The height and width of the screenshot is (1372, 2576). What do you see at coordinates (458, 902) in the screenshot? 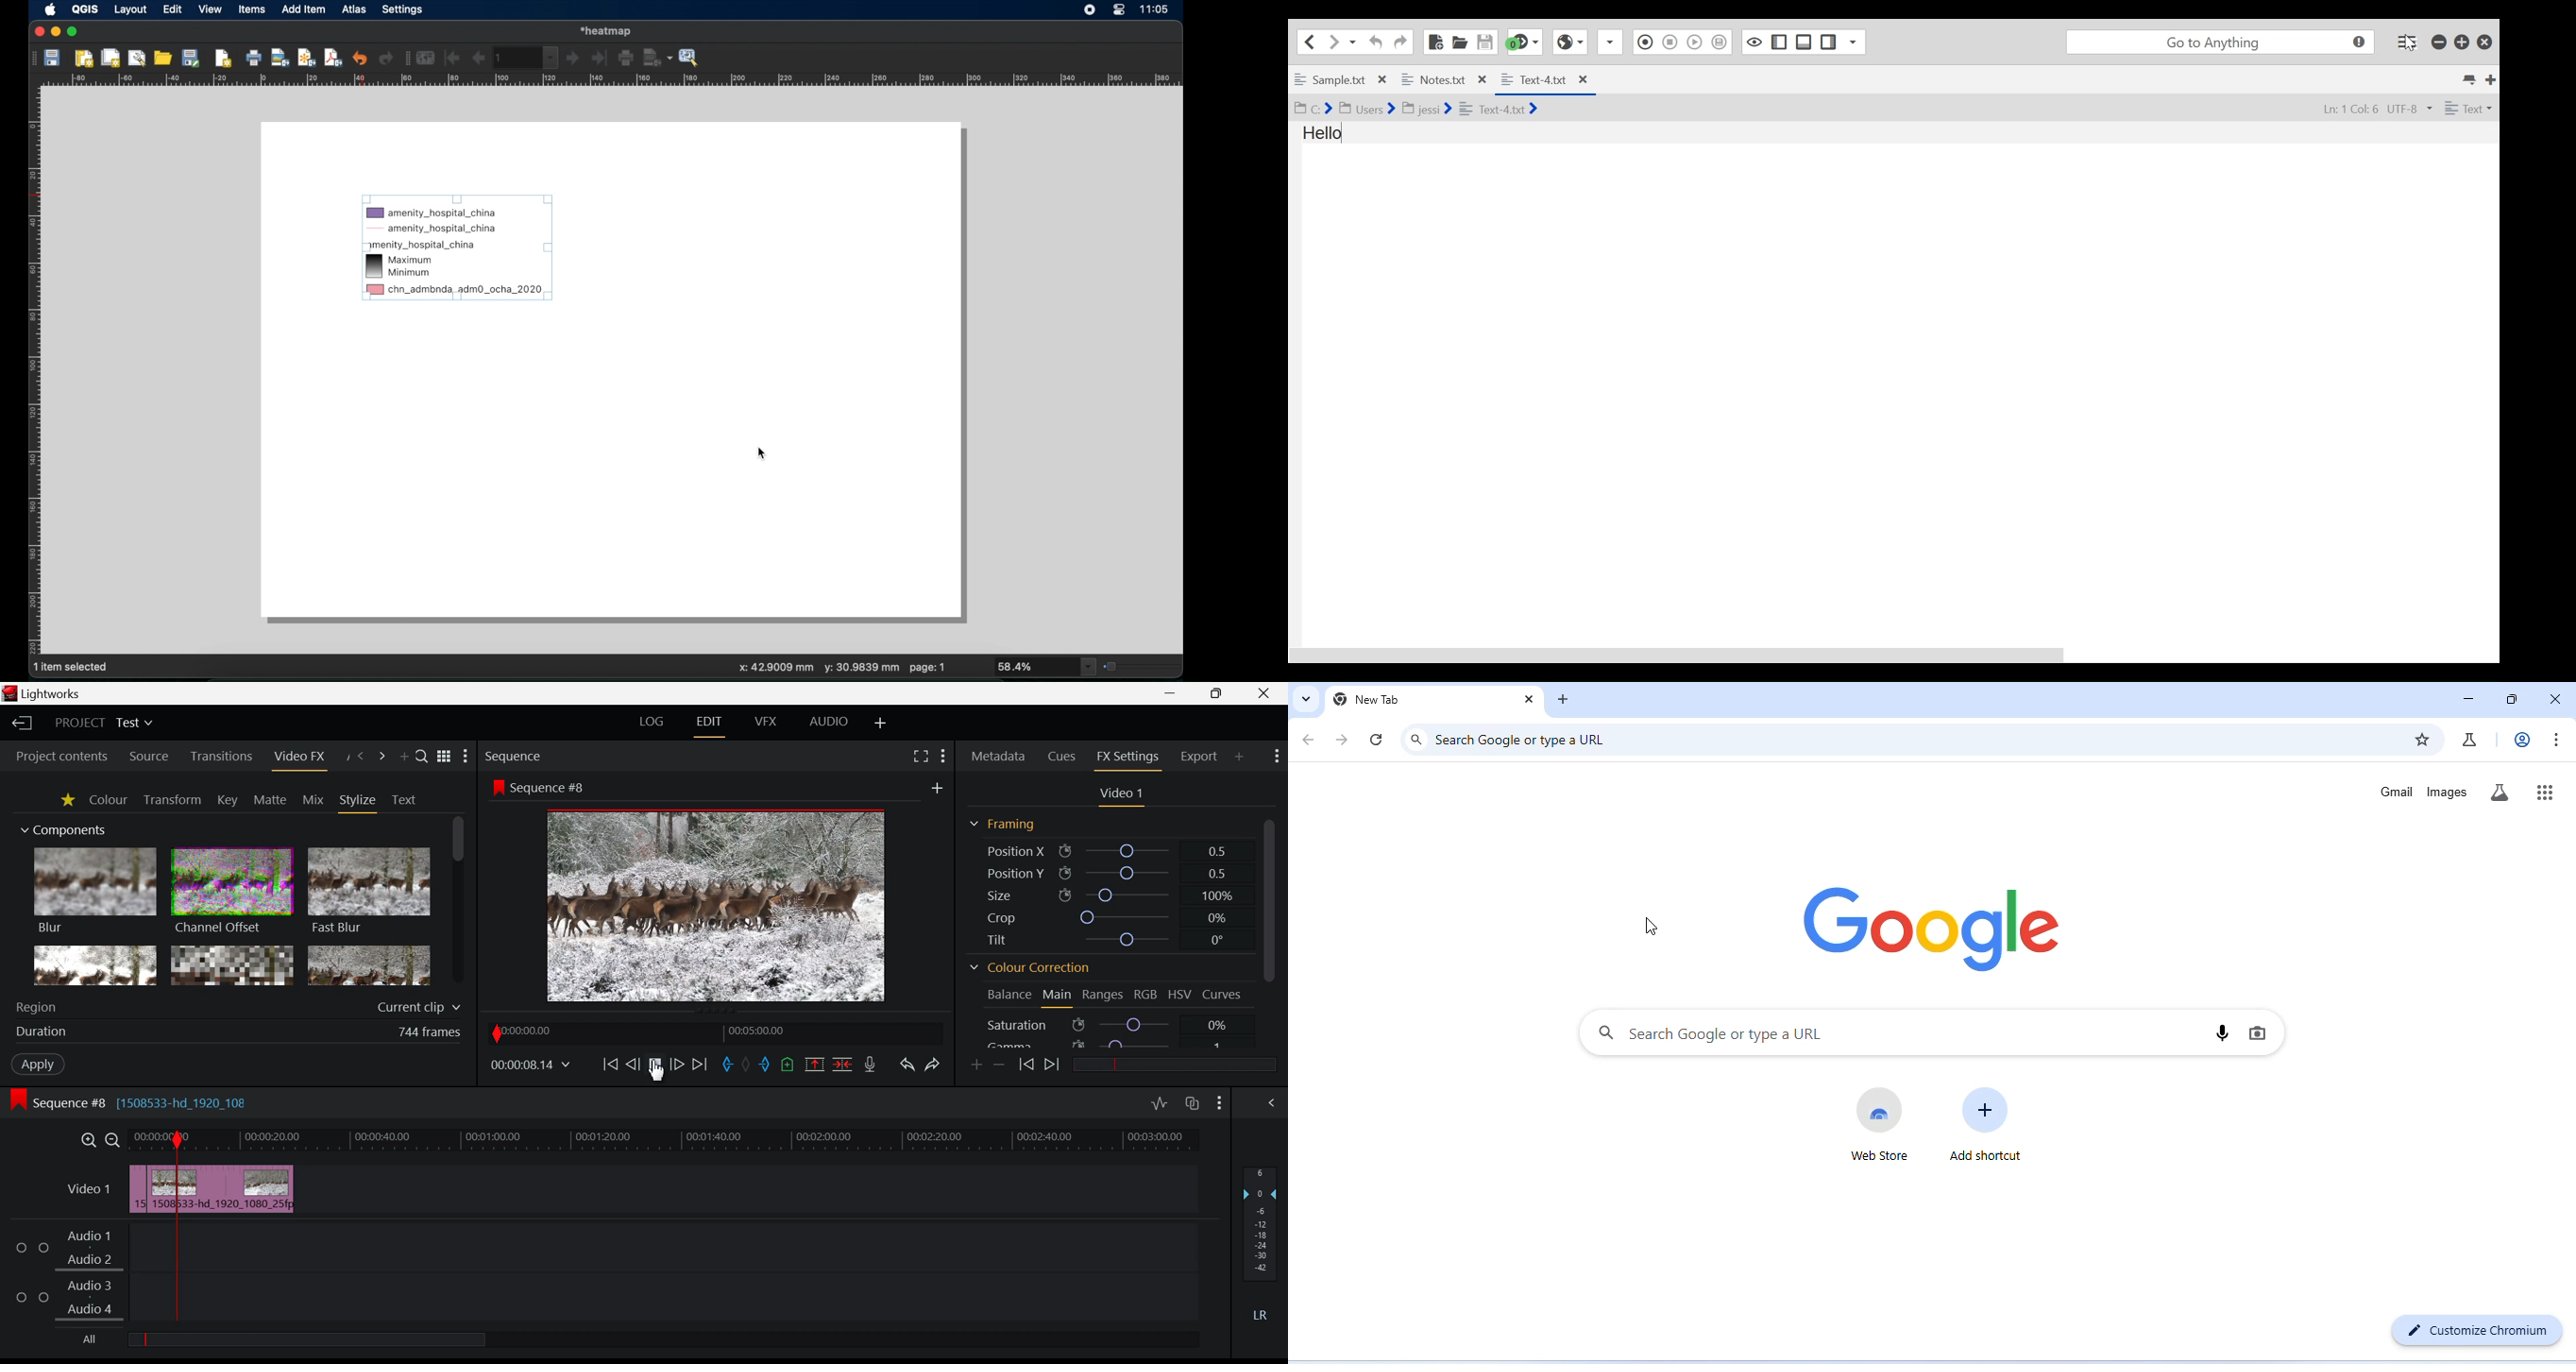
I see `Scroll Bar` at bounding box center [458, 902].